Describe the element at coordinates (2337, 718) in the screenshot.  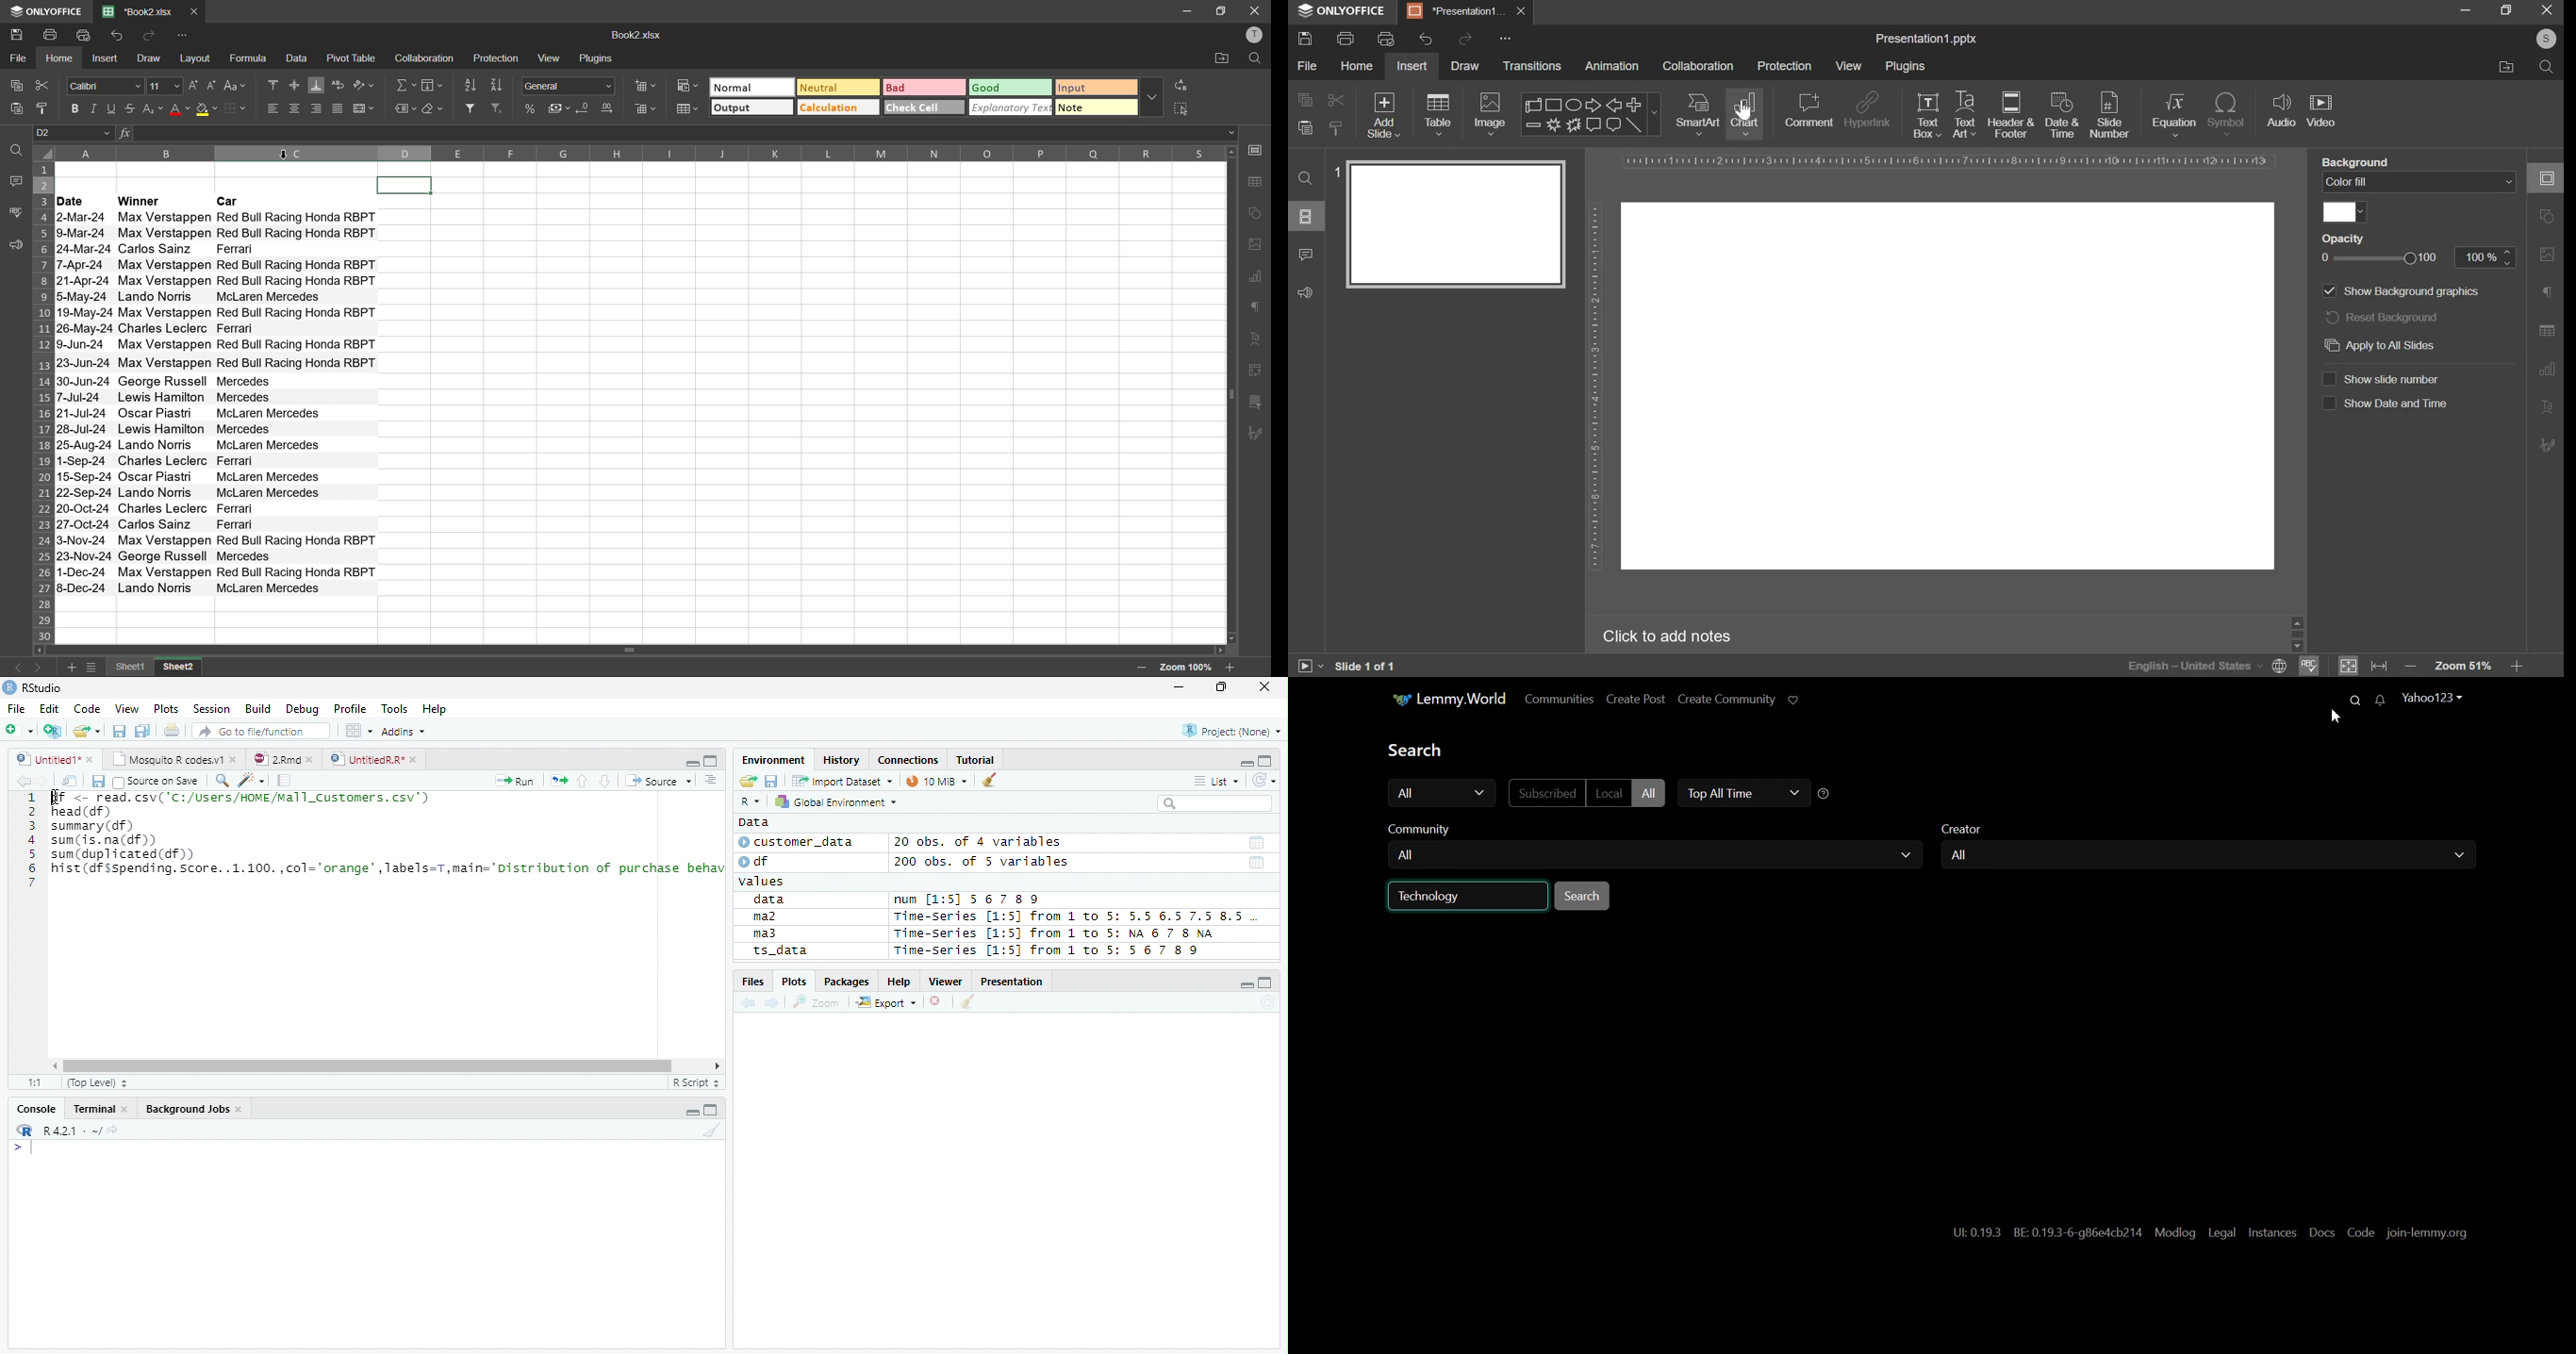
I see `Cursor` at that location.